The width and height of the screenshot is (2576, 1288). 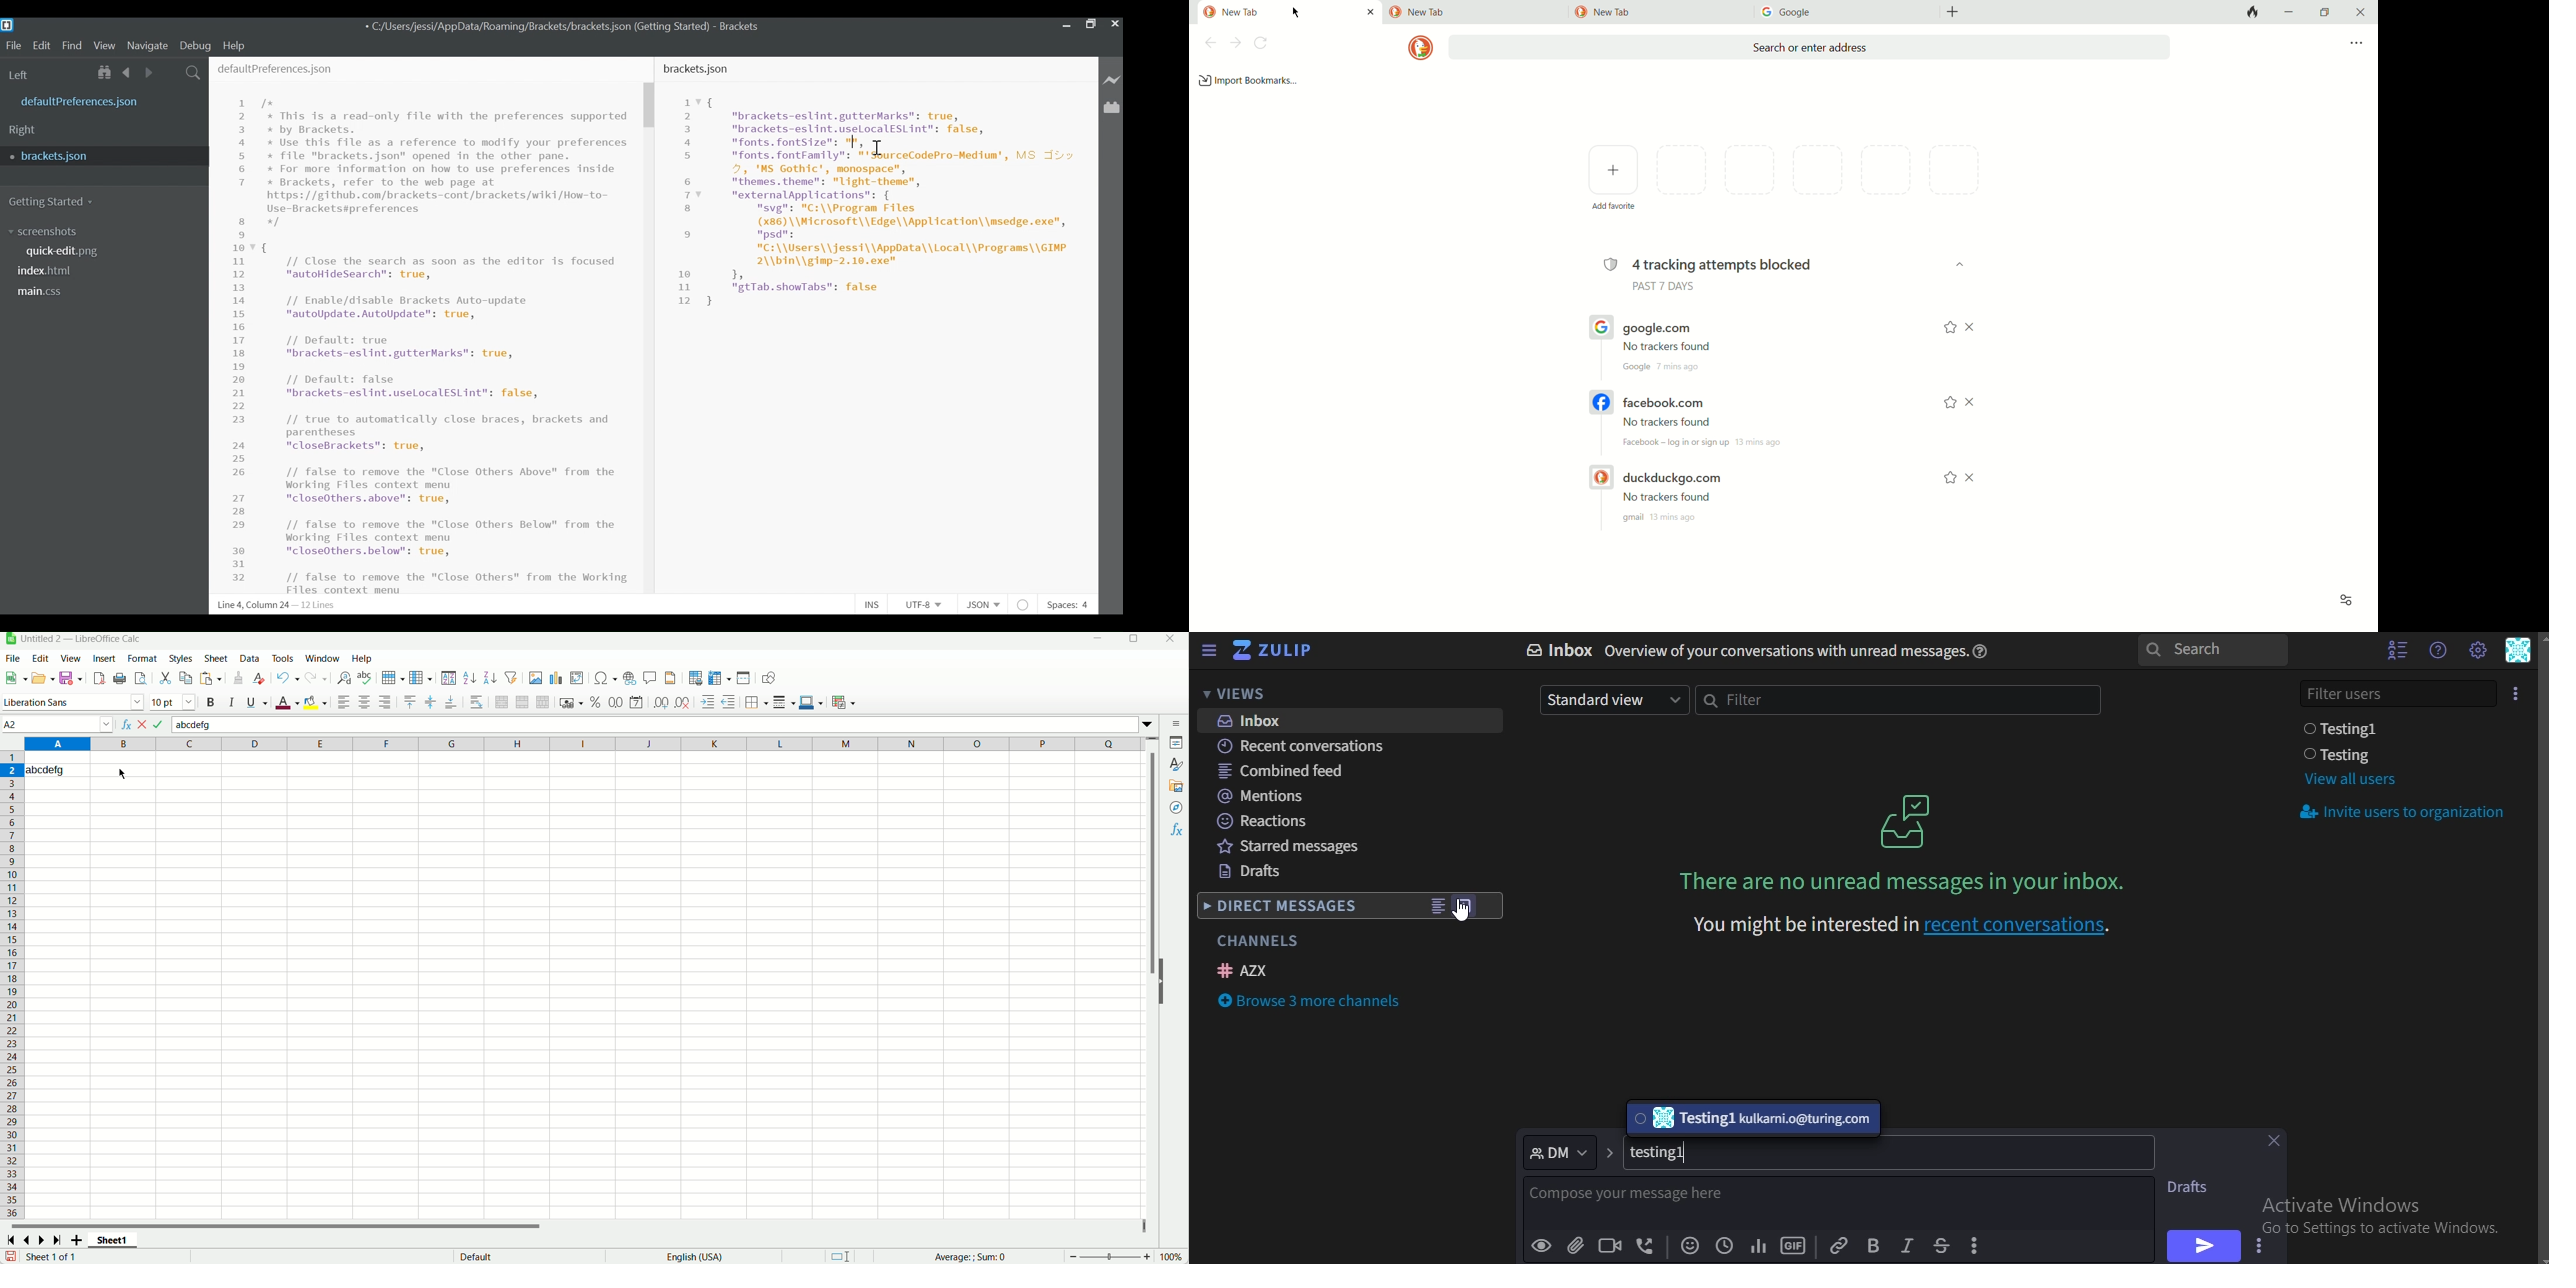 What do you see at coordinates (110, 1241) in the screenshot?
I see `sheet1` at bounding box center [110, 1241].